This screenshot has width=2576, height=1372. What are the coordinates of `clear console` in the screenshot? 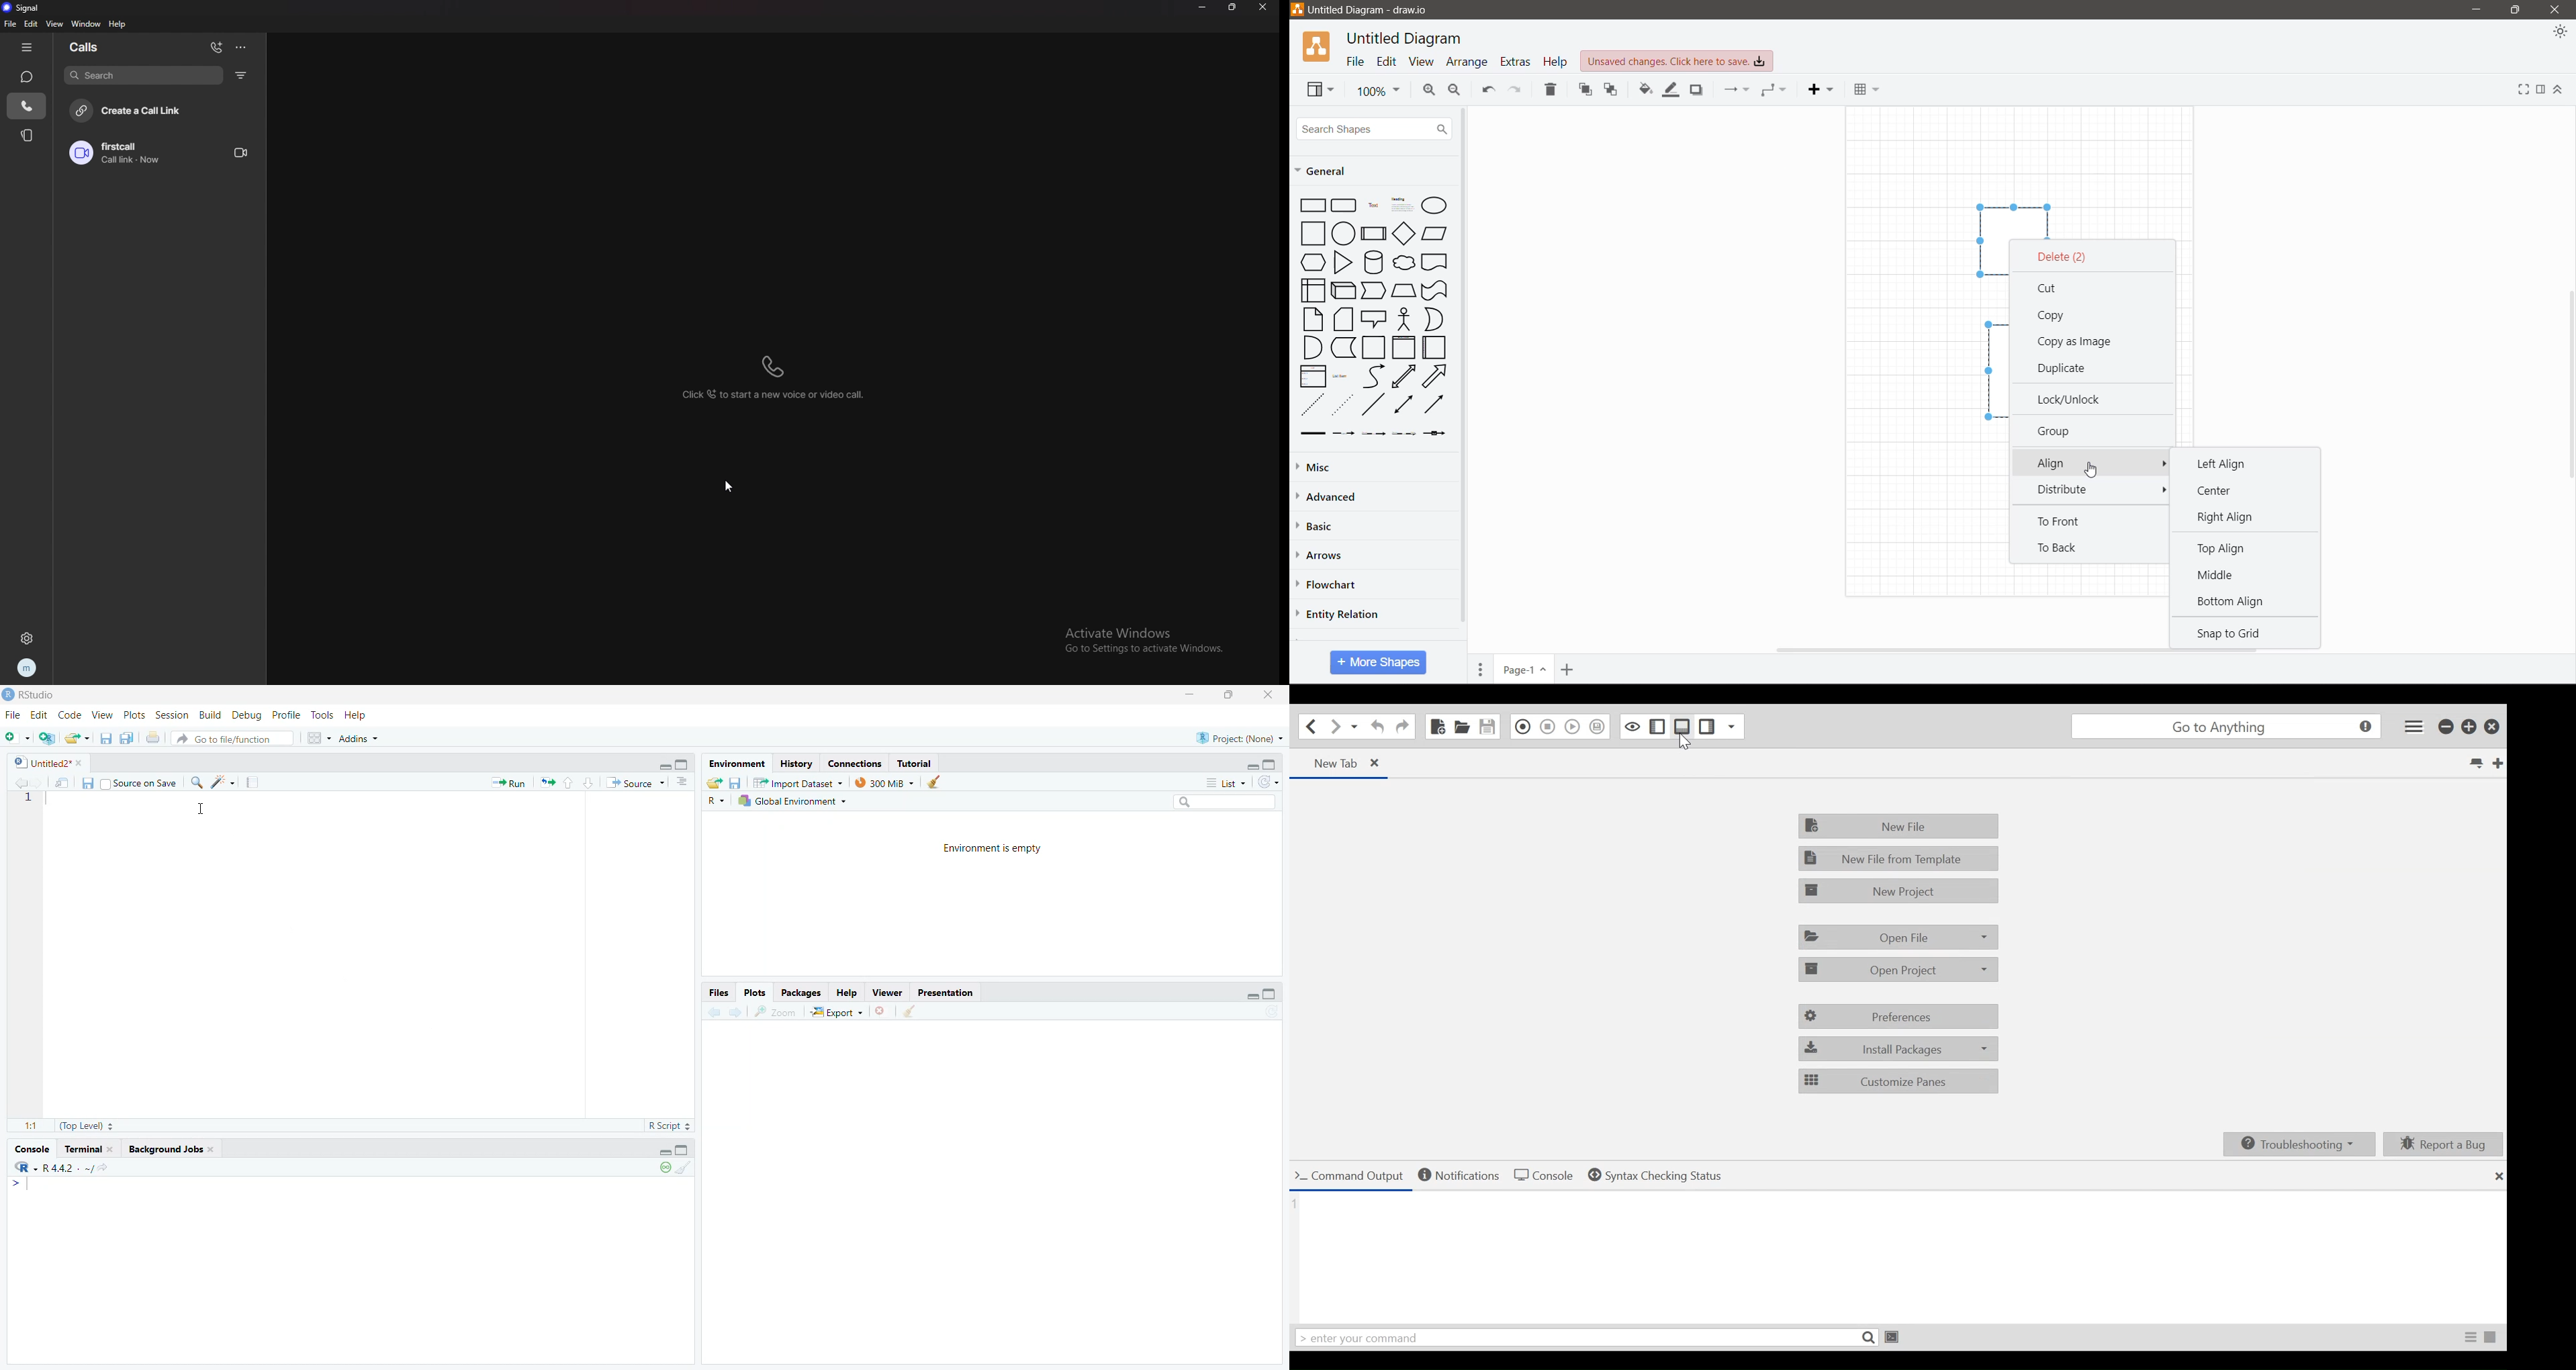 It's located at (684, 1169).